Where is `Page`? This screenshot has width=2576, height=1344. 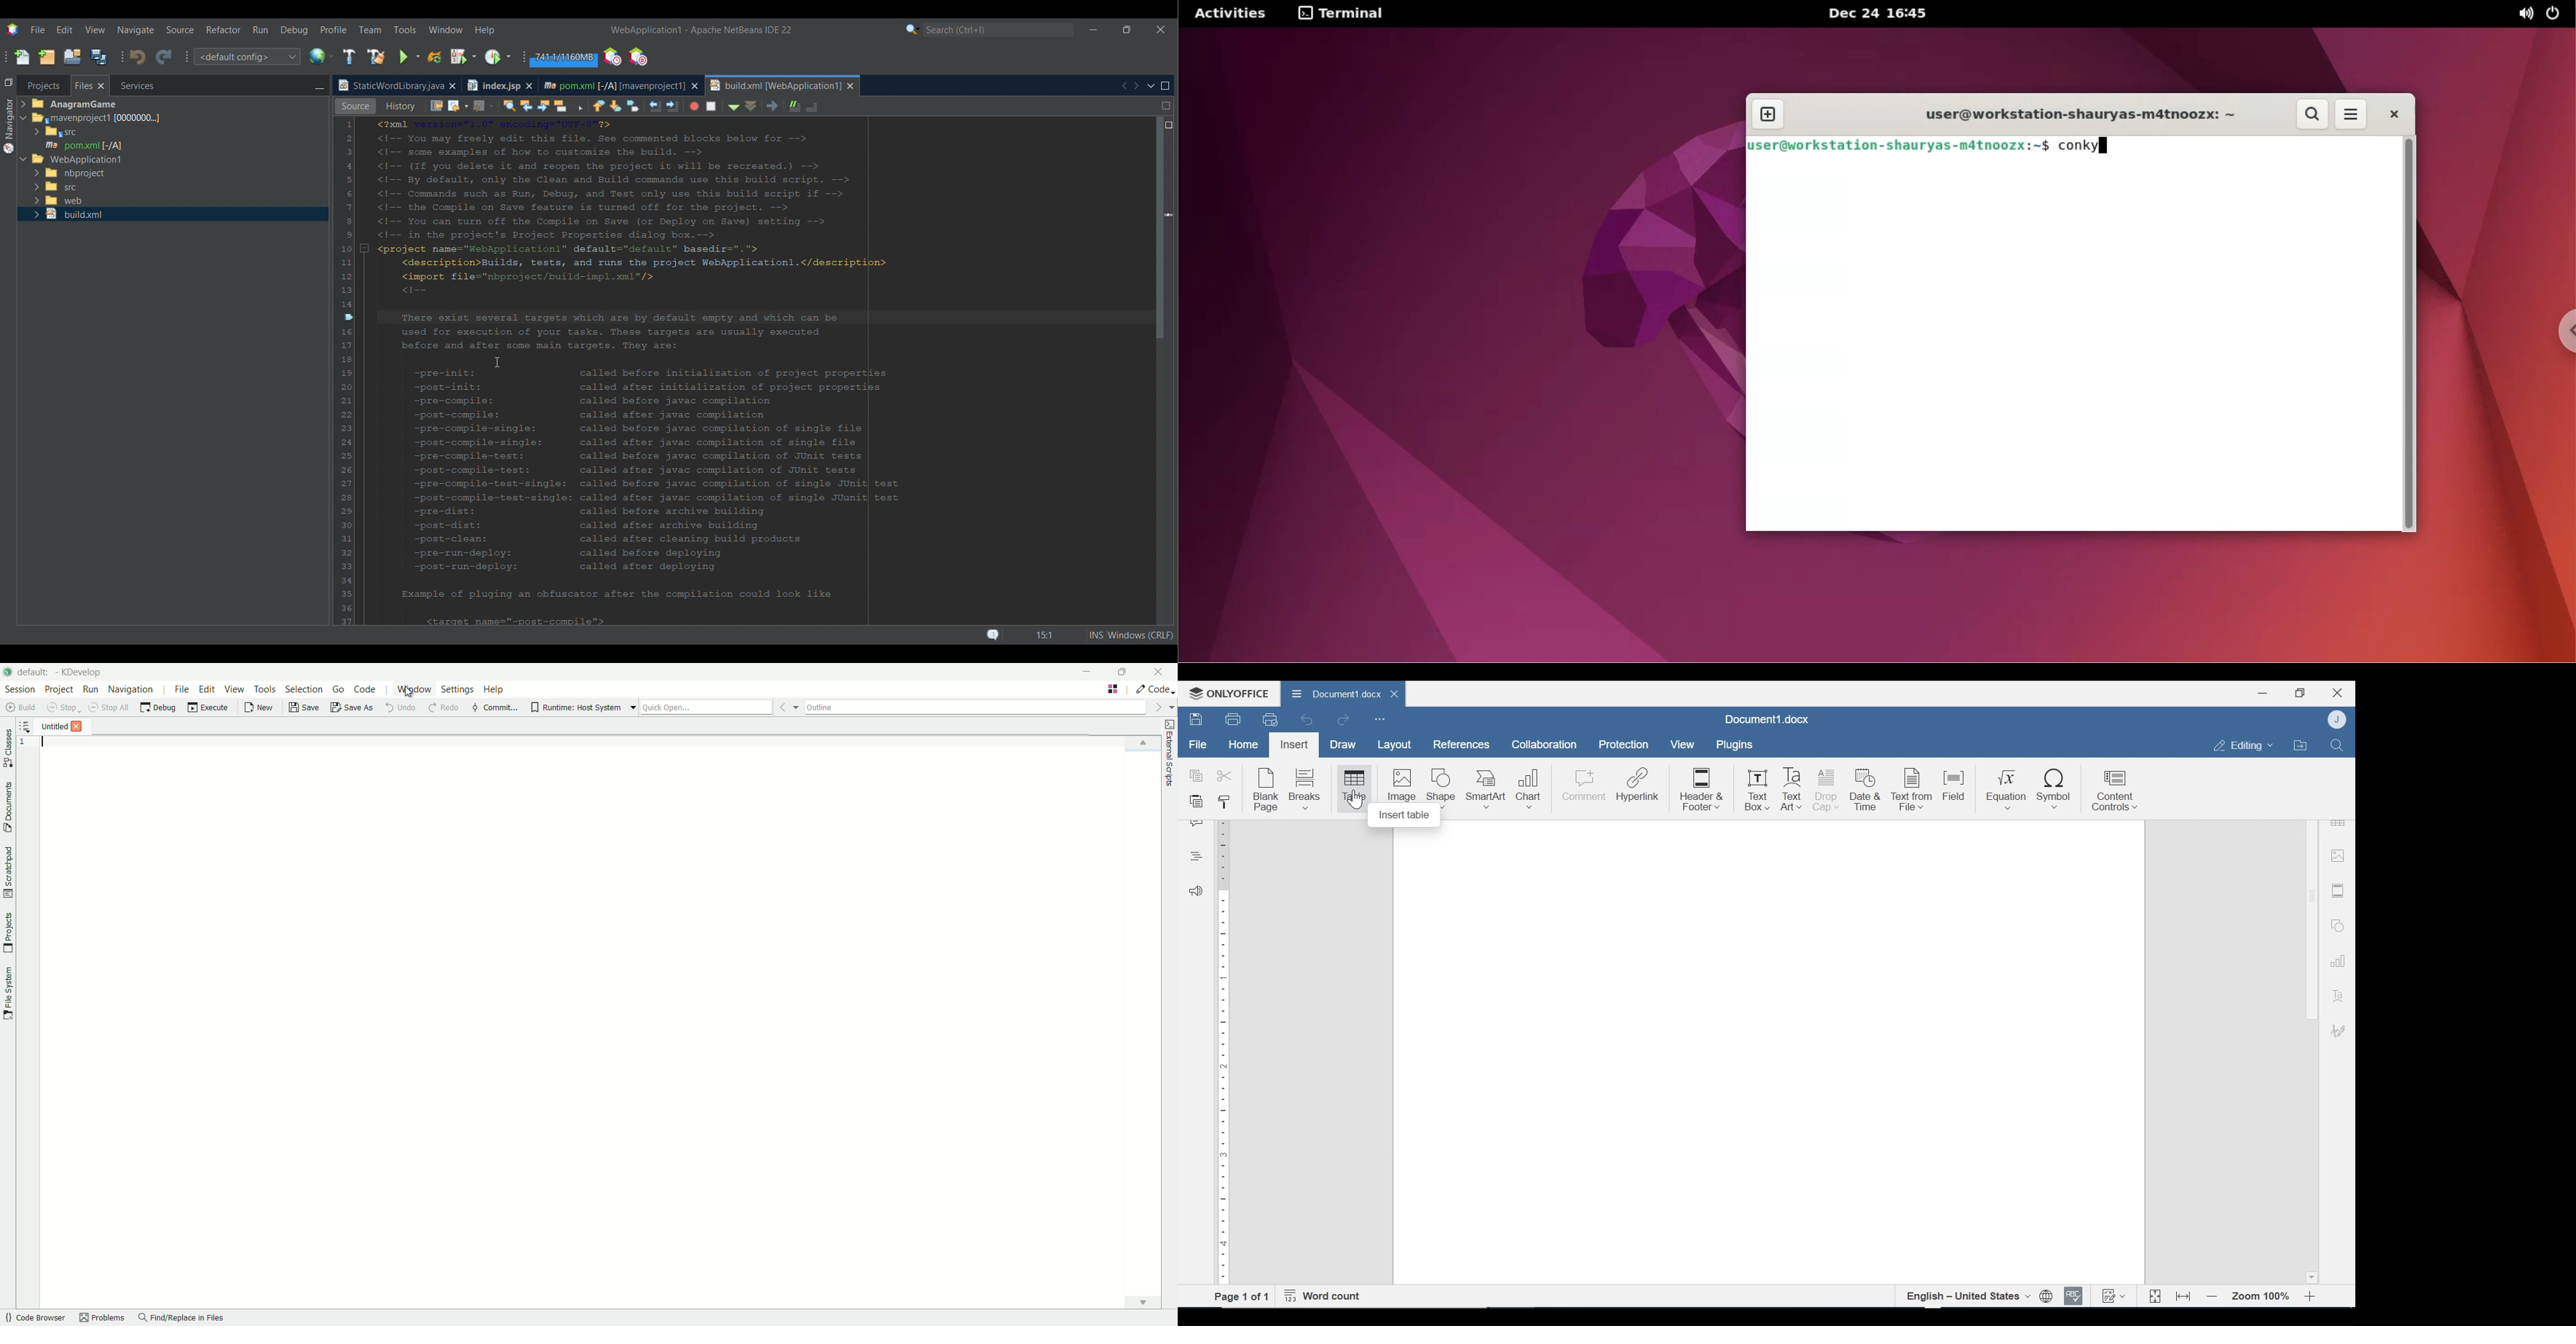 Page is located at coordinates (1769, 1057).